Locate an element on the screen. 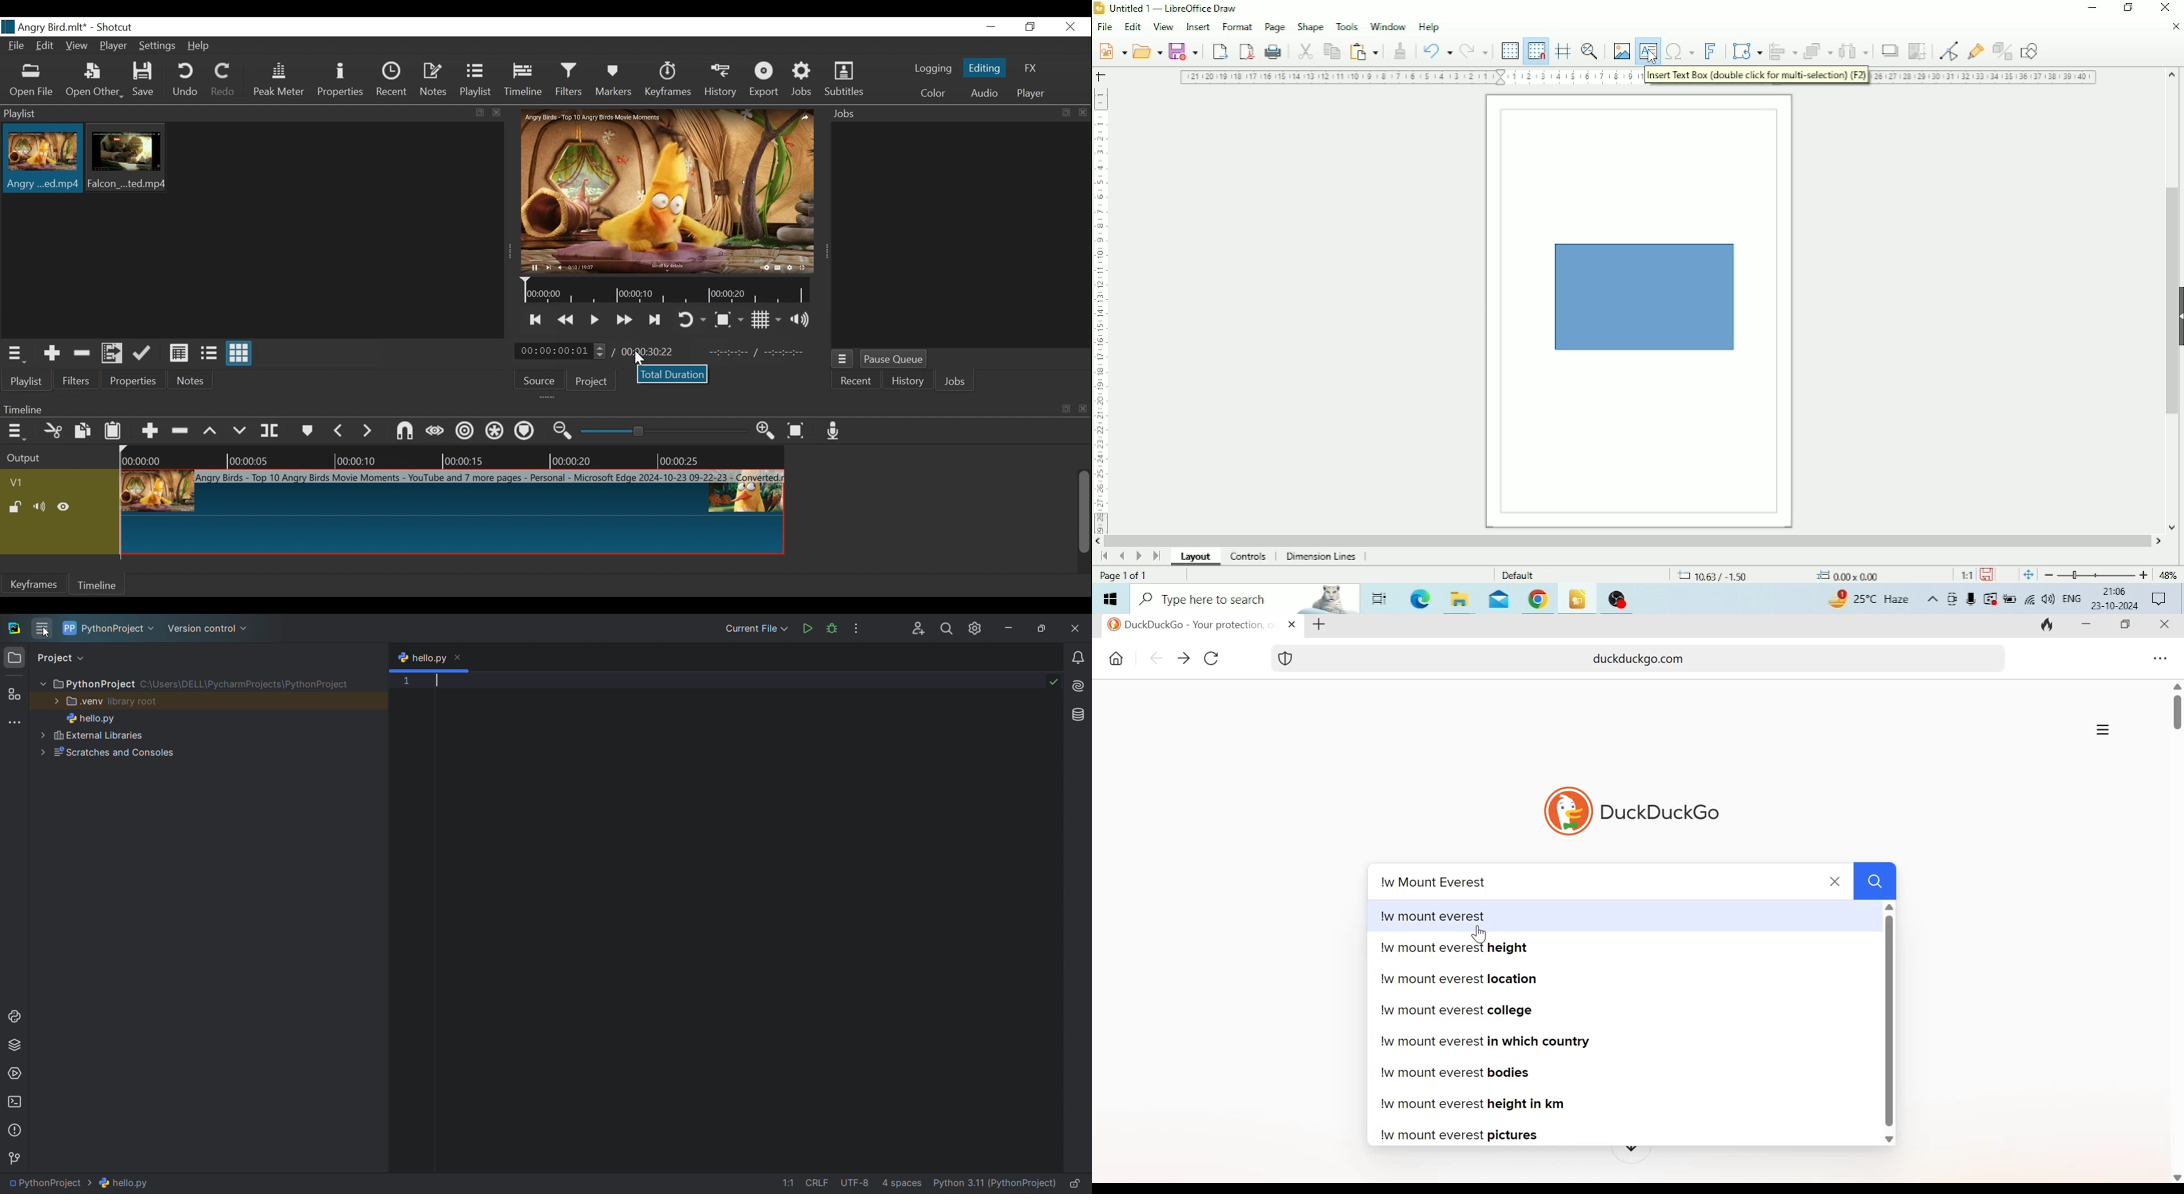 The width and height of the screenshot is (2184, 1204). Charging, plugged in is located at coordinates (2009, 599).